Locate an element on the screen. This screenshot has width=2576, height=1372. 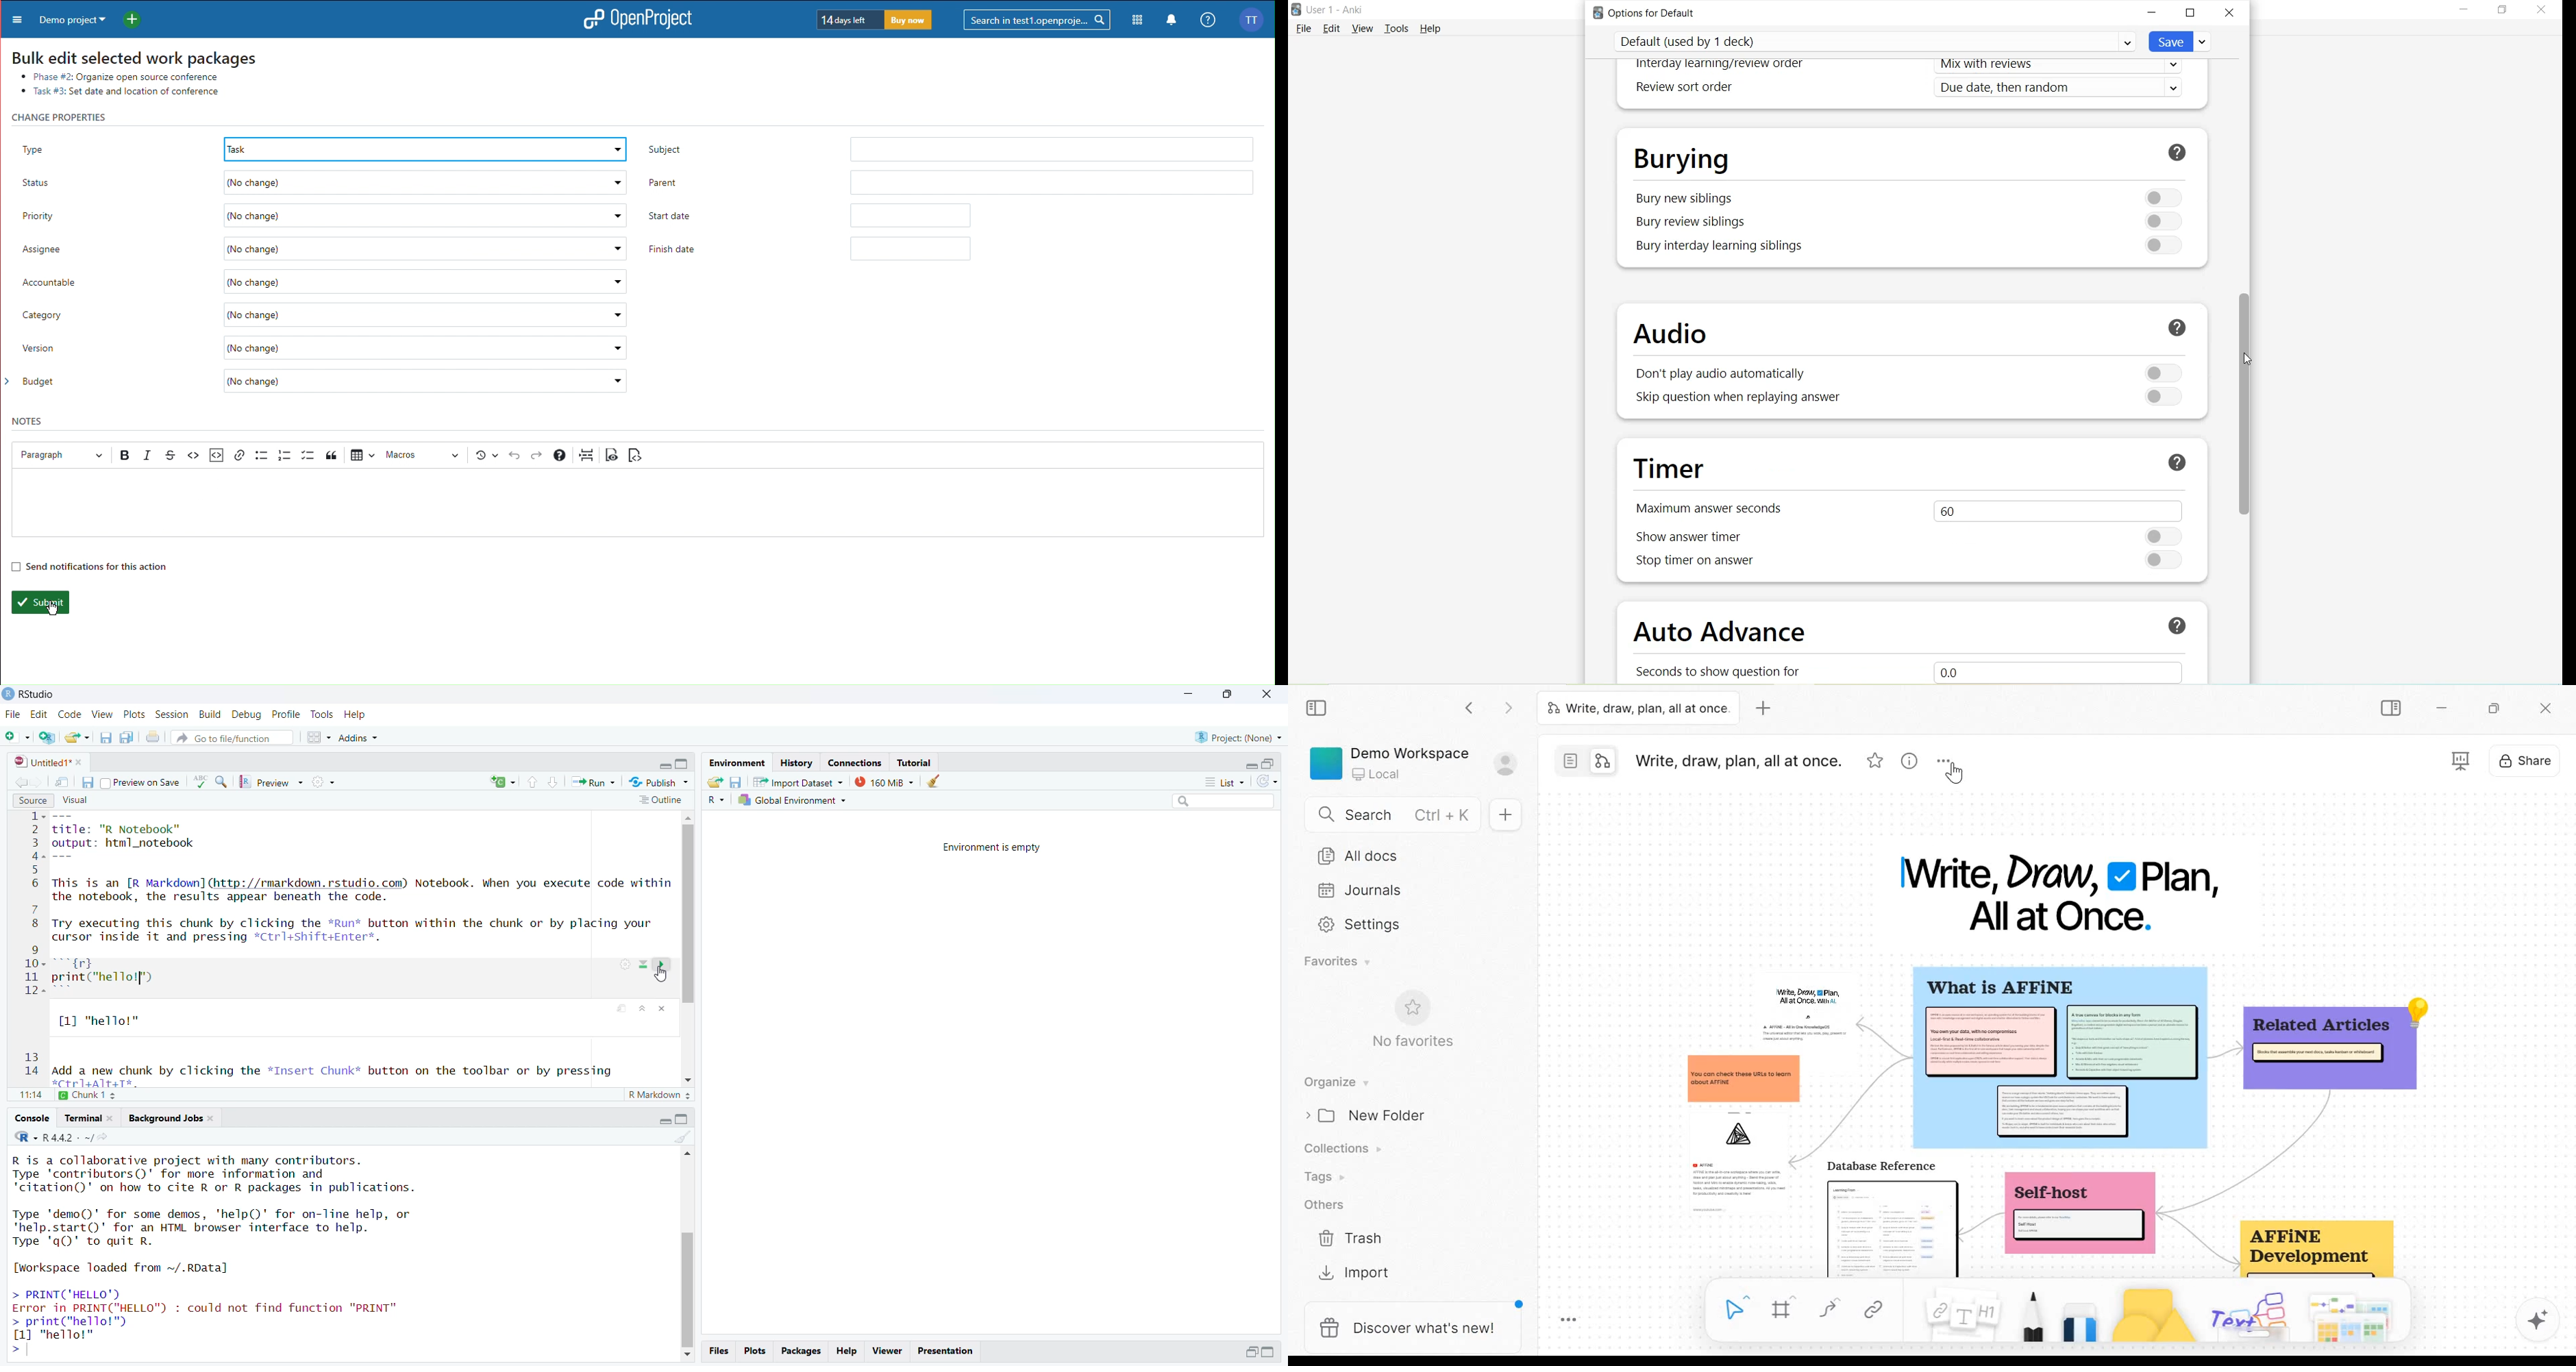
Audio is located at coordinates (1677, 335).